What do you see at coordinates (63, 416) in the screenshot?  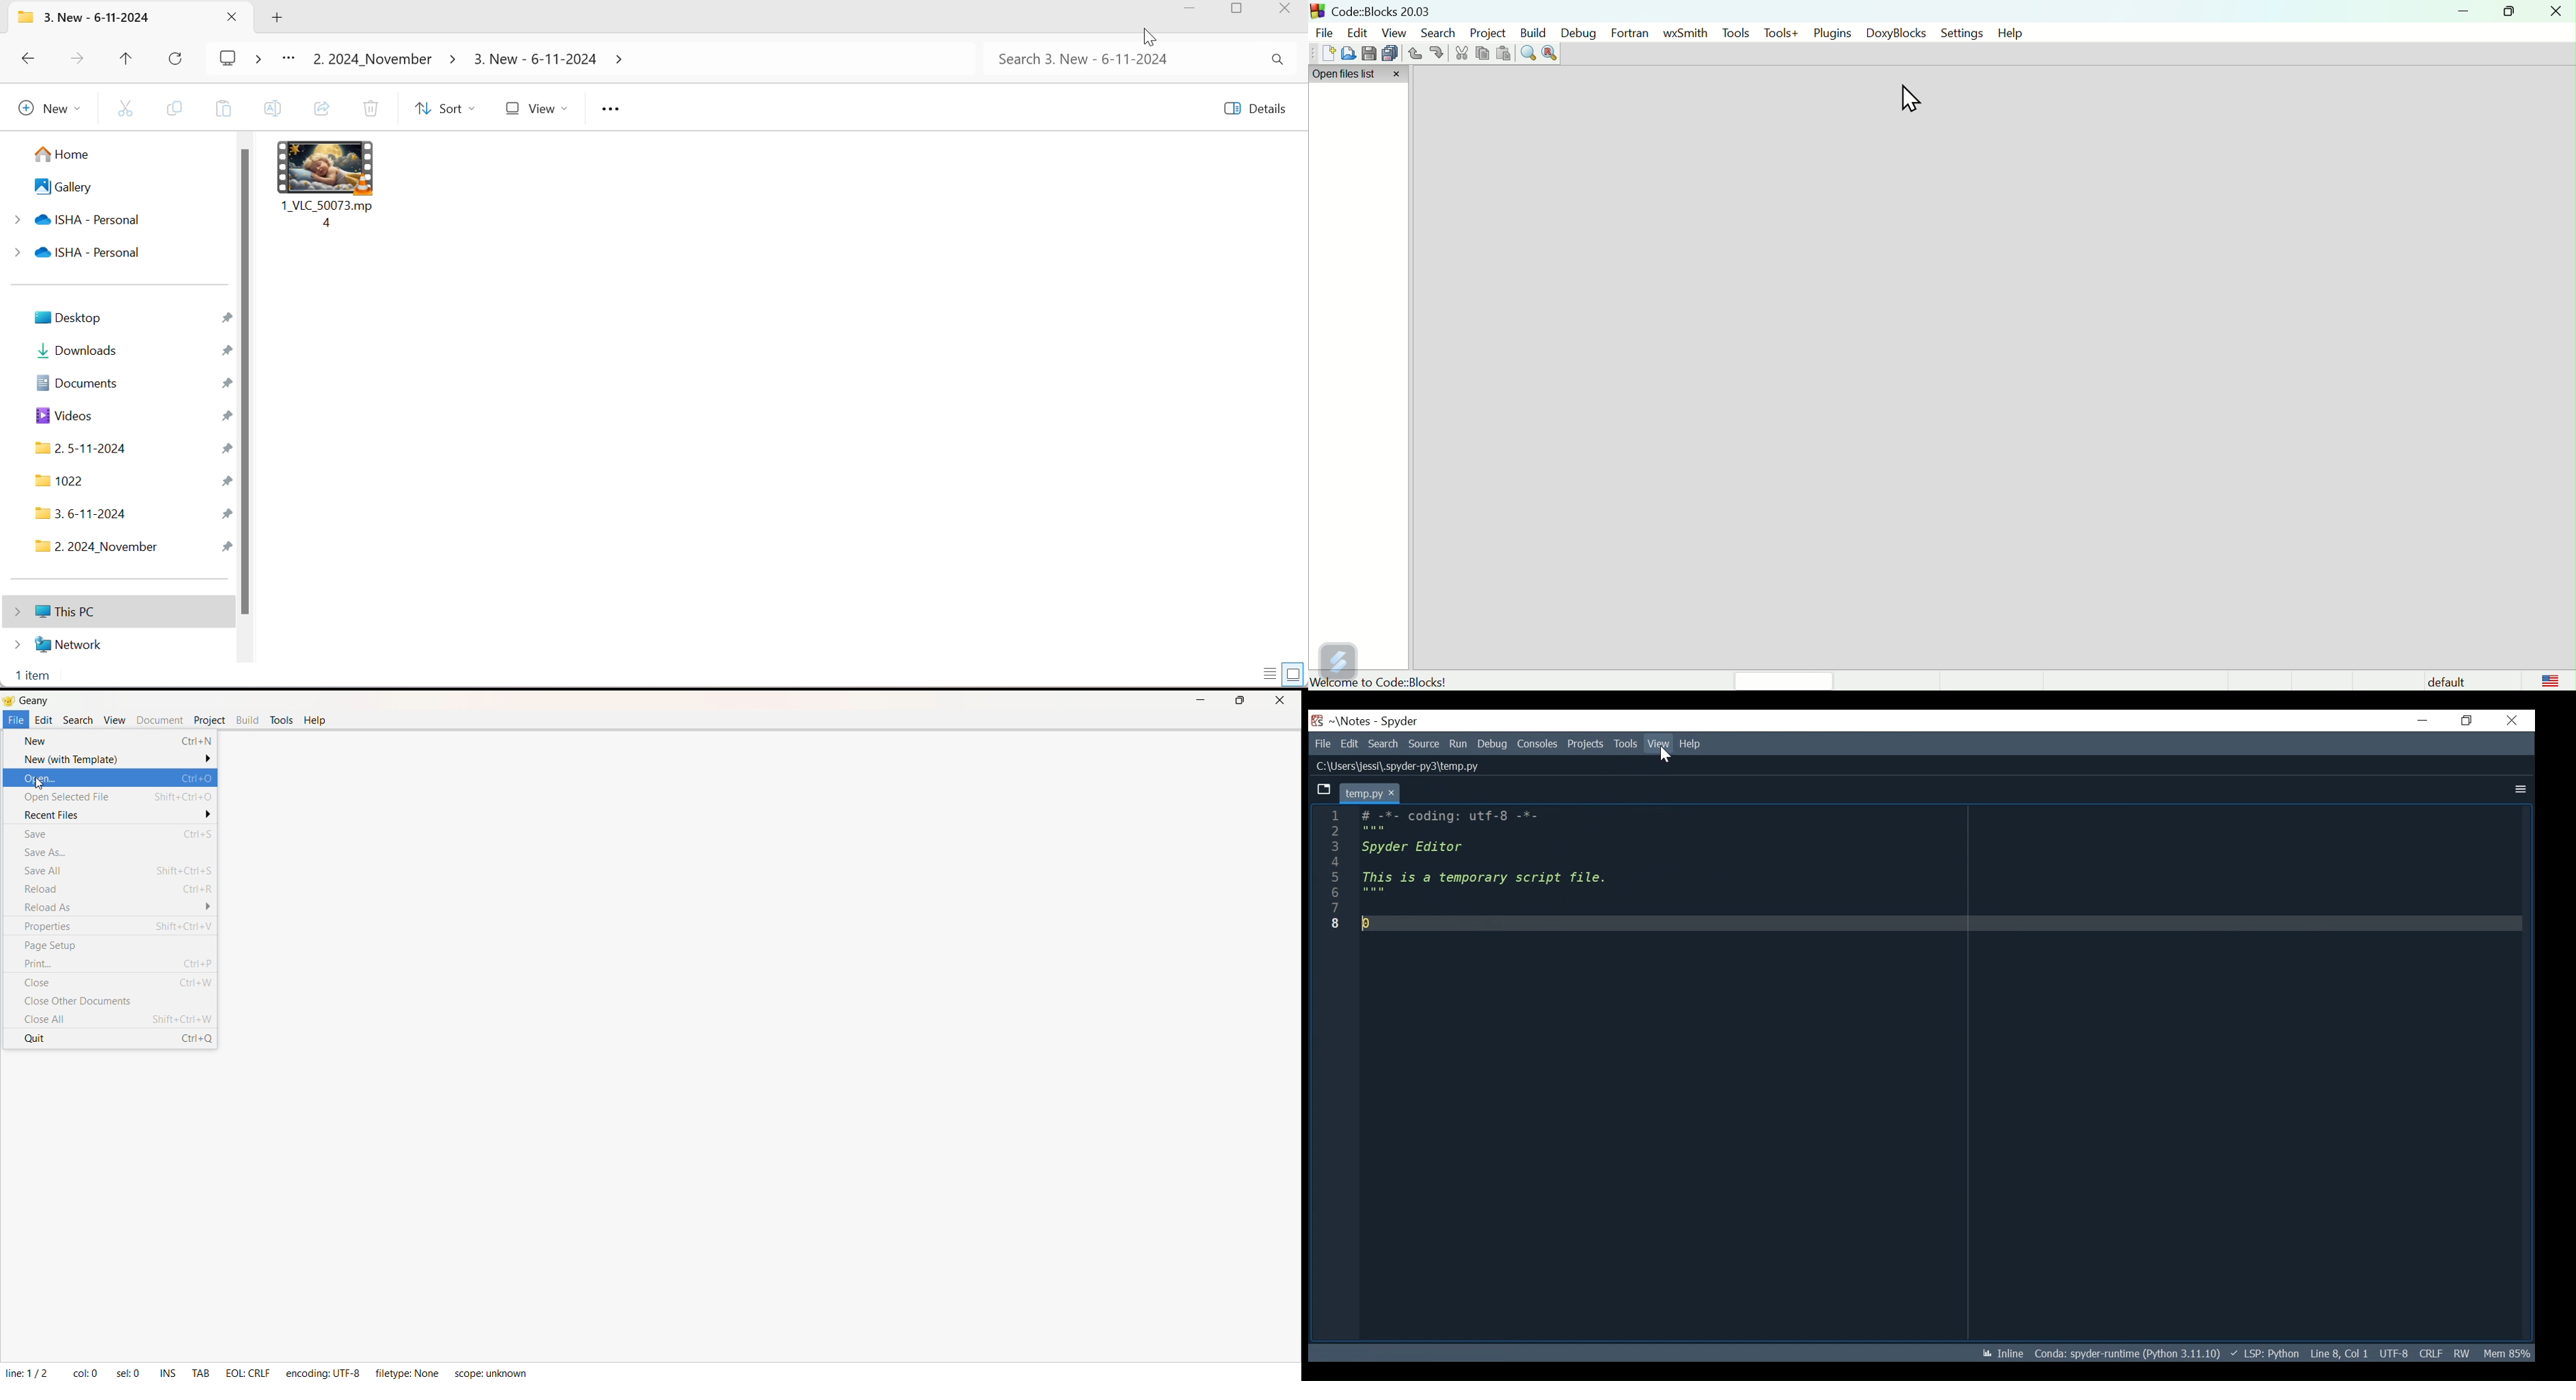 I see `Videos` at bounding box center [63, 416].